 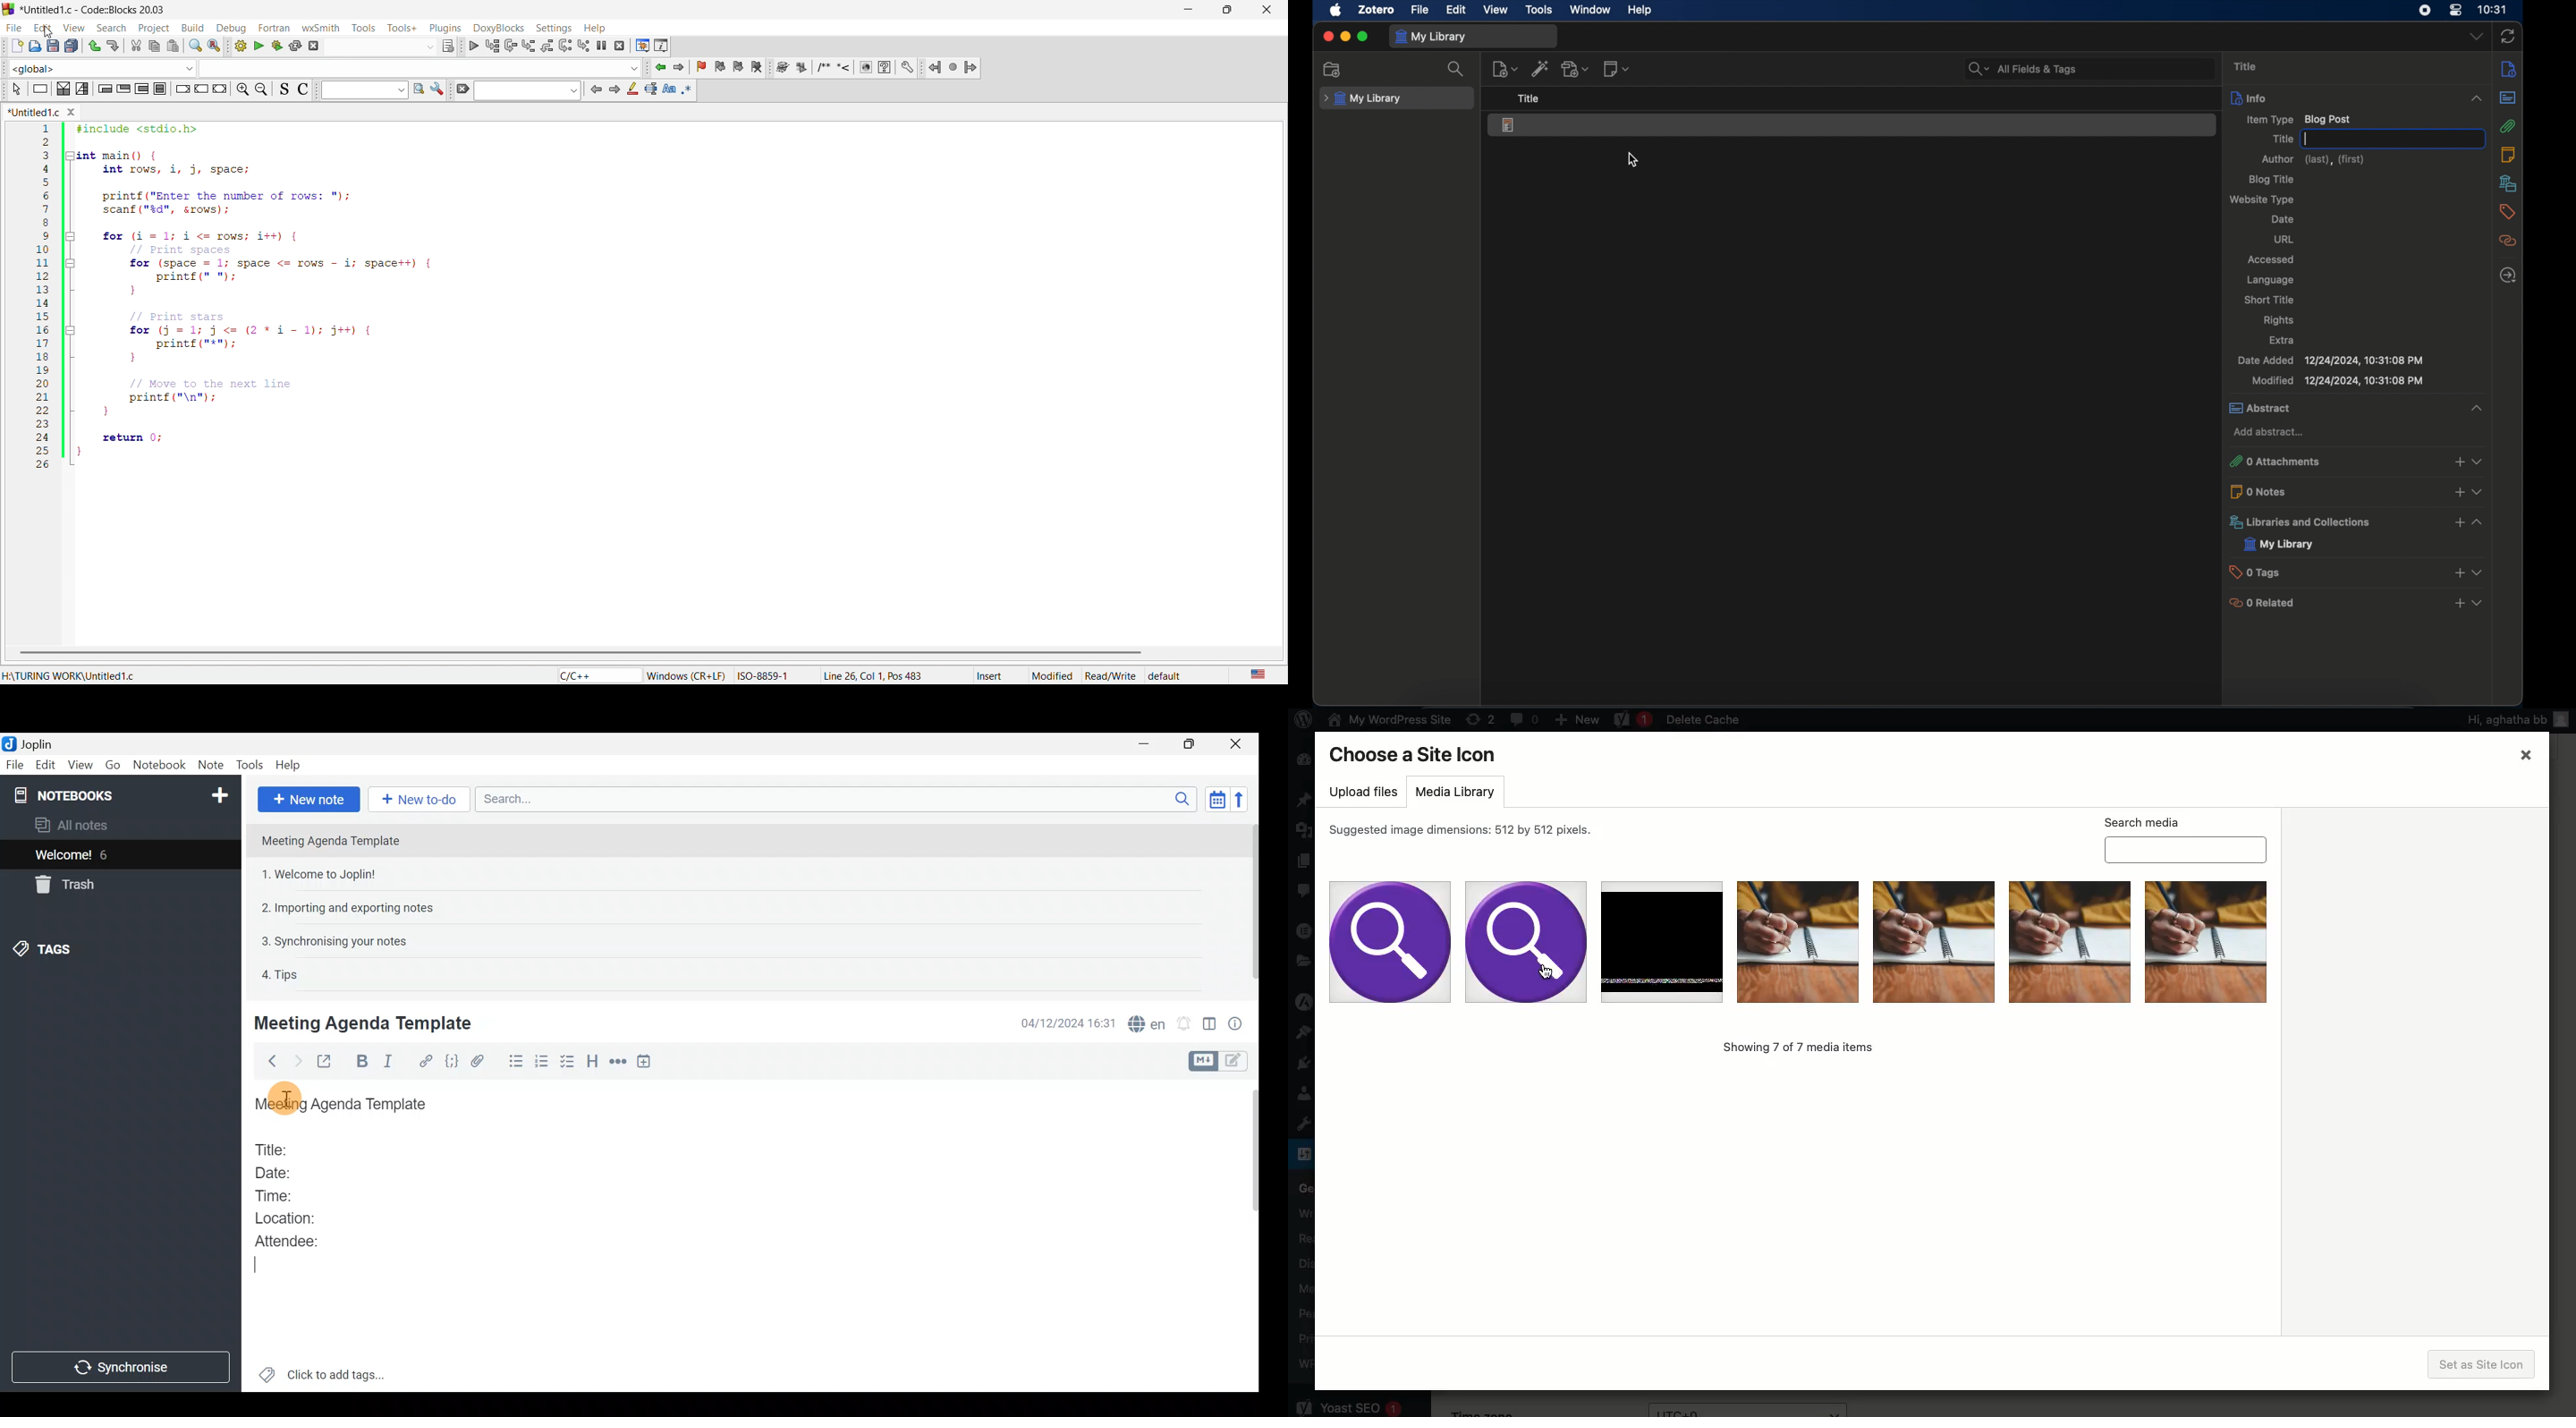 I want to click on Image, so click(x=1528, y=937).